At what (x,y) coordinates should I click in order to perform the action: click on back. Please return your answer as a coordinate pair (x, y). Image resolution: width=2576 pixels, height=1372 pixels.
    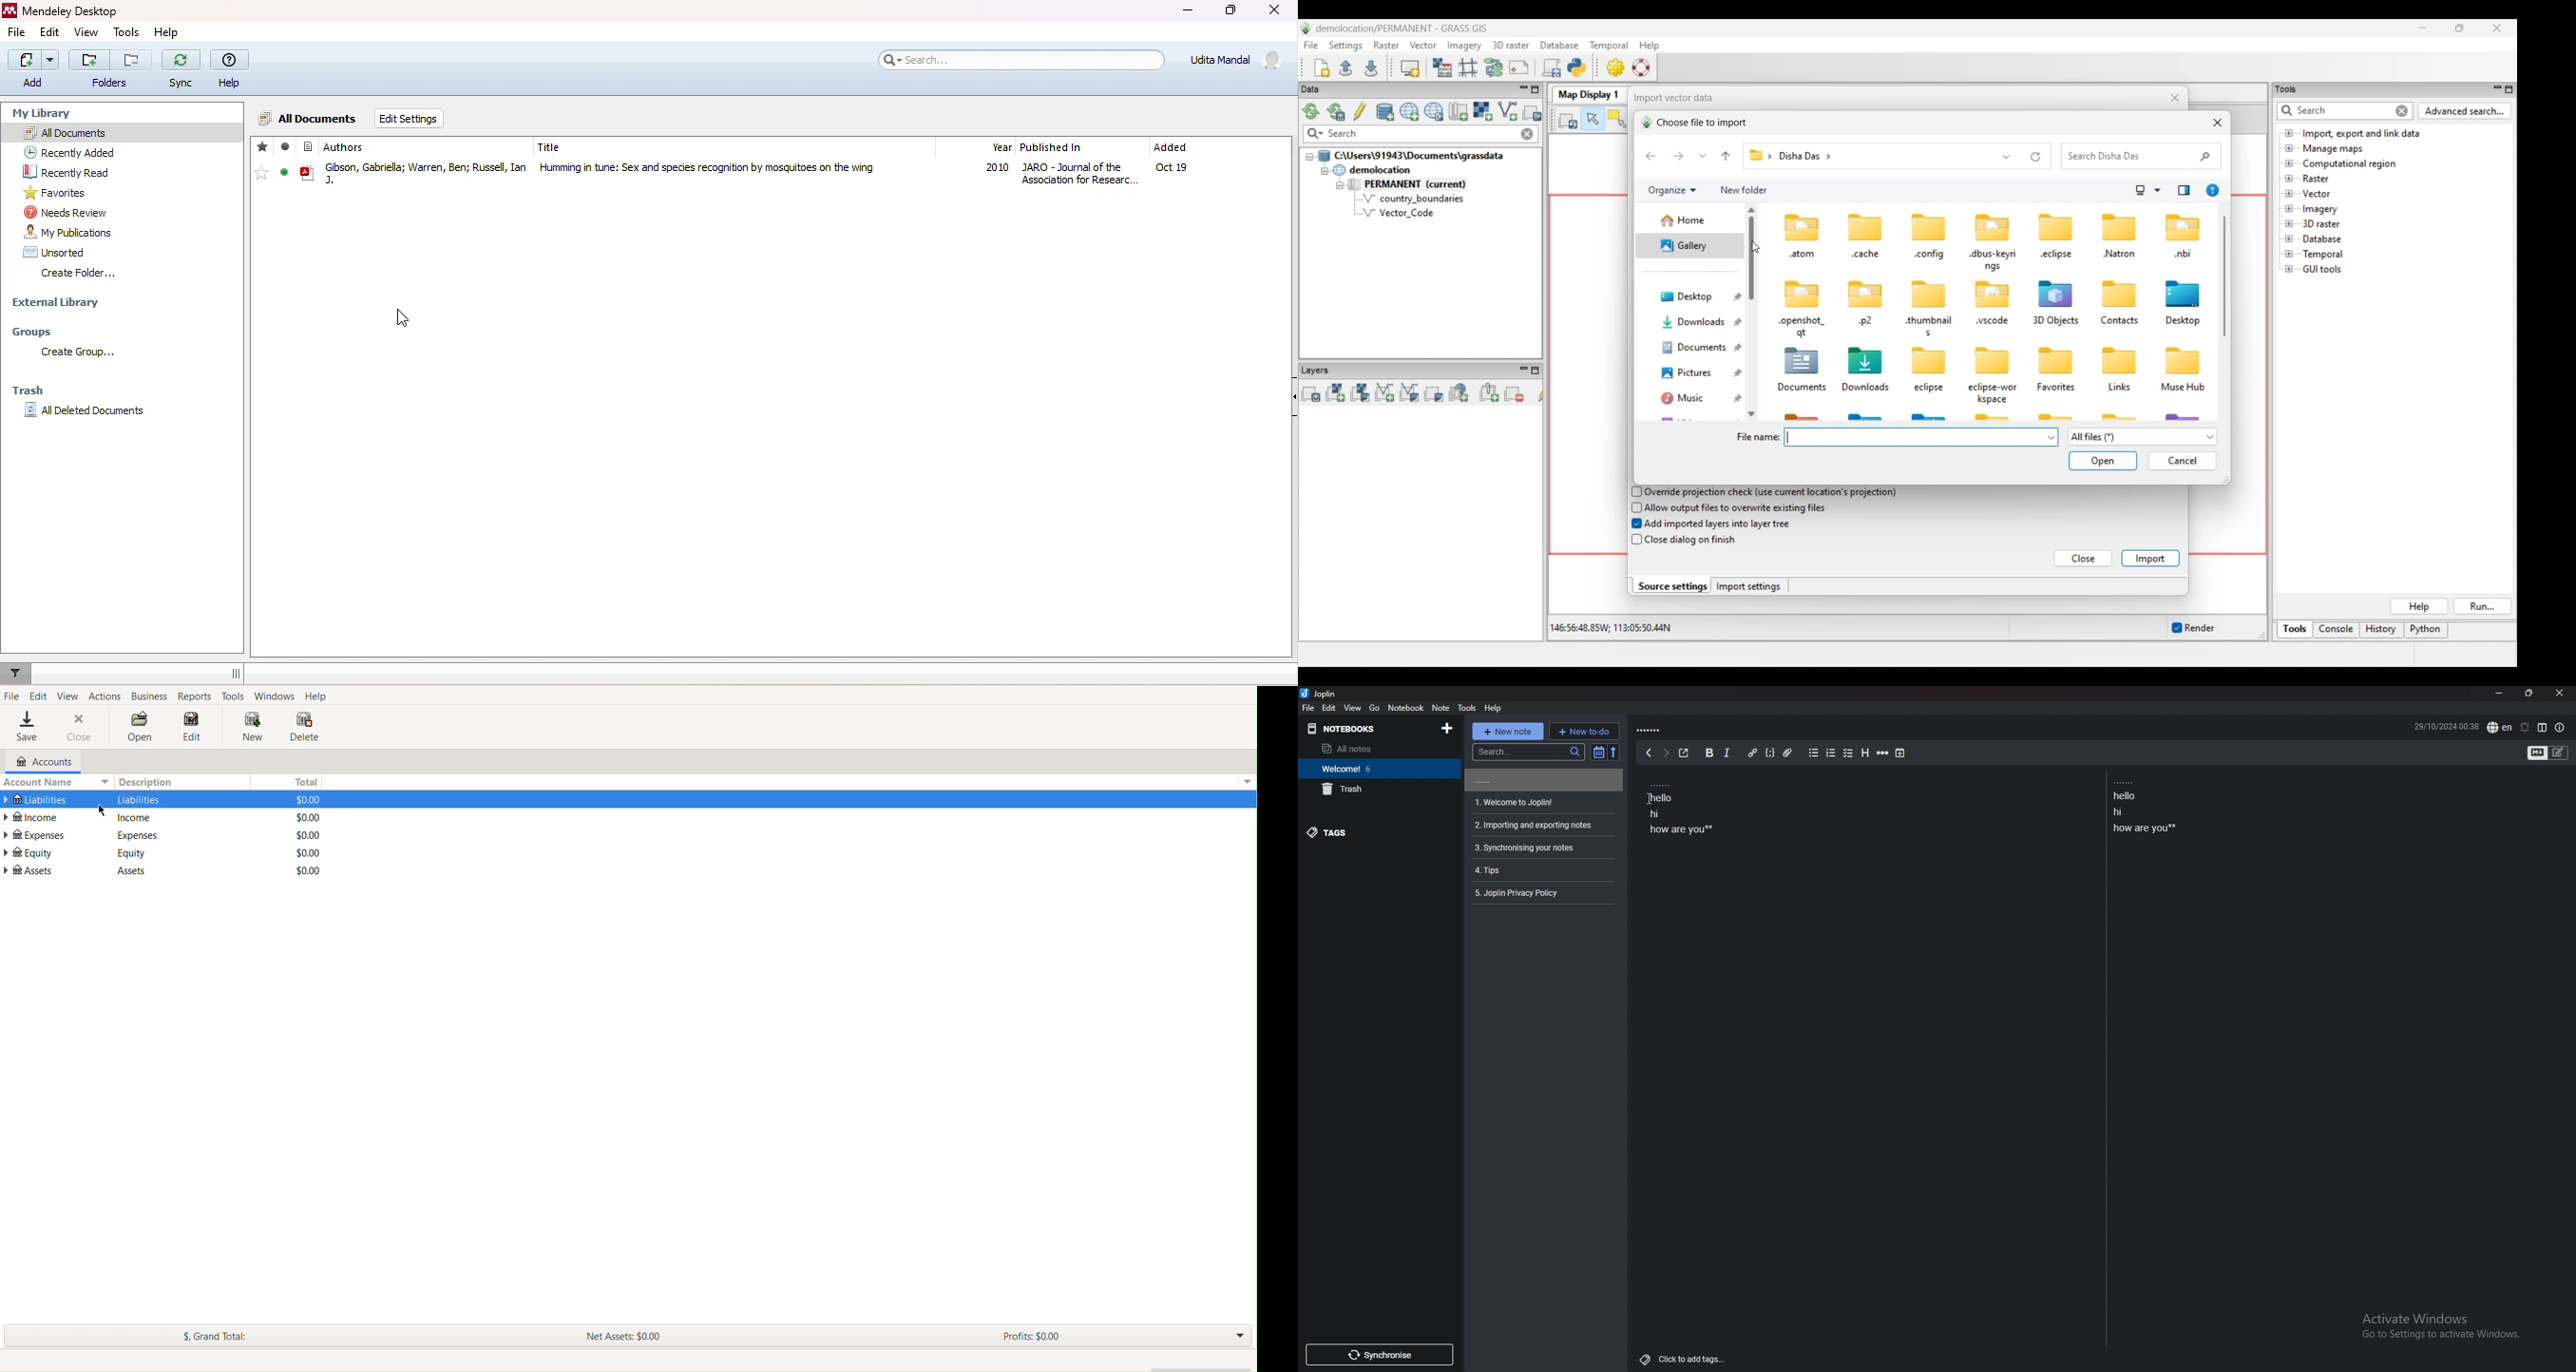
    Looking at the image, I should click on (1649, 753).